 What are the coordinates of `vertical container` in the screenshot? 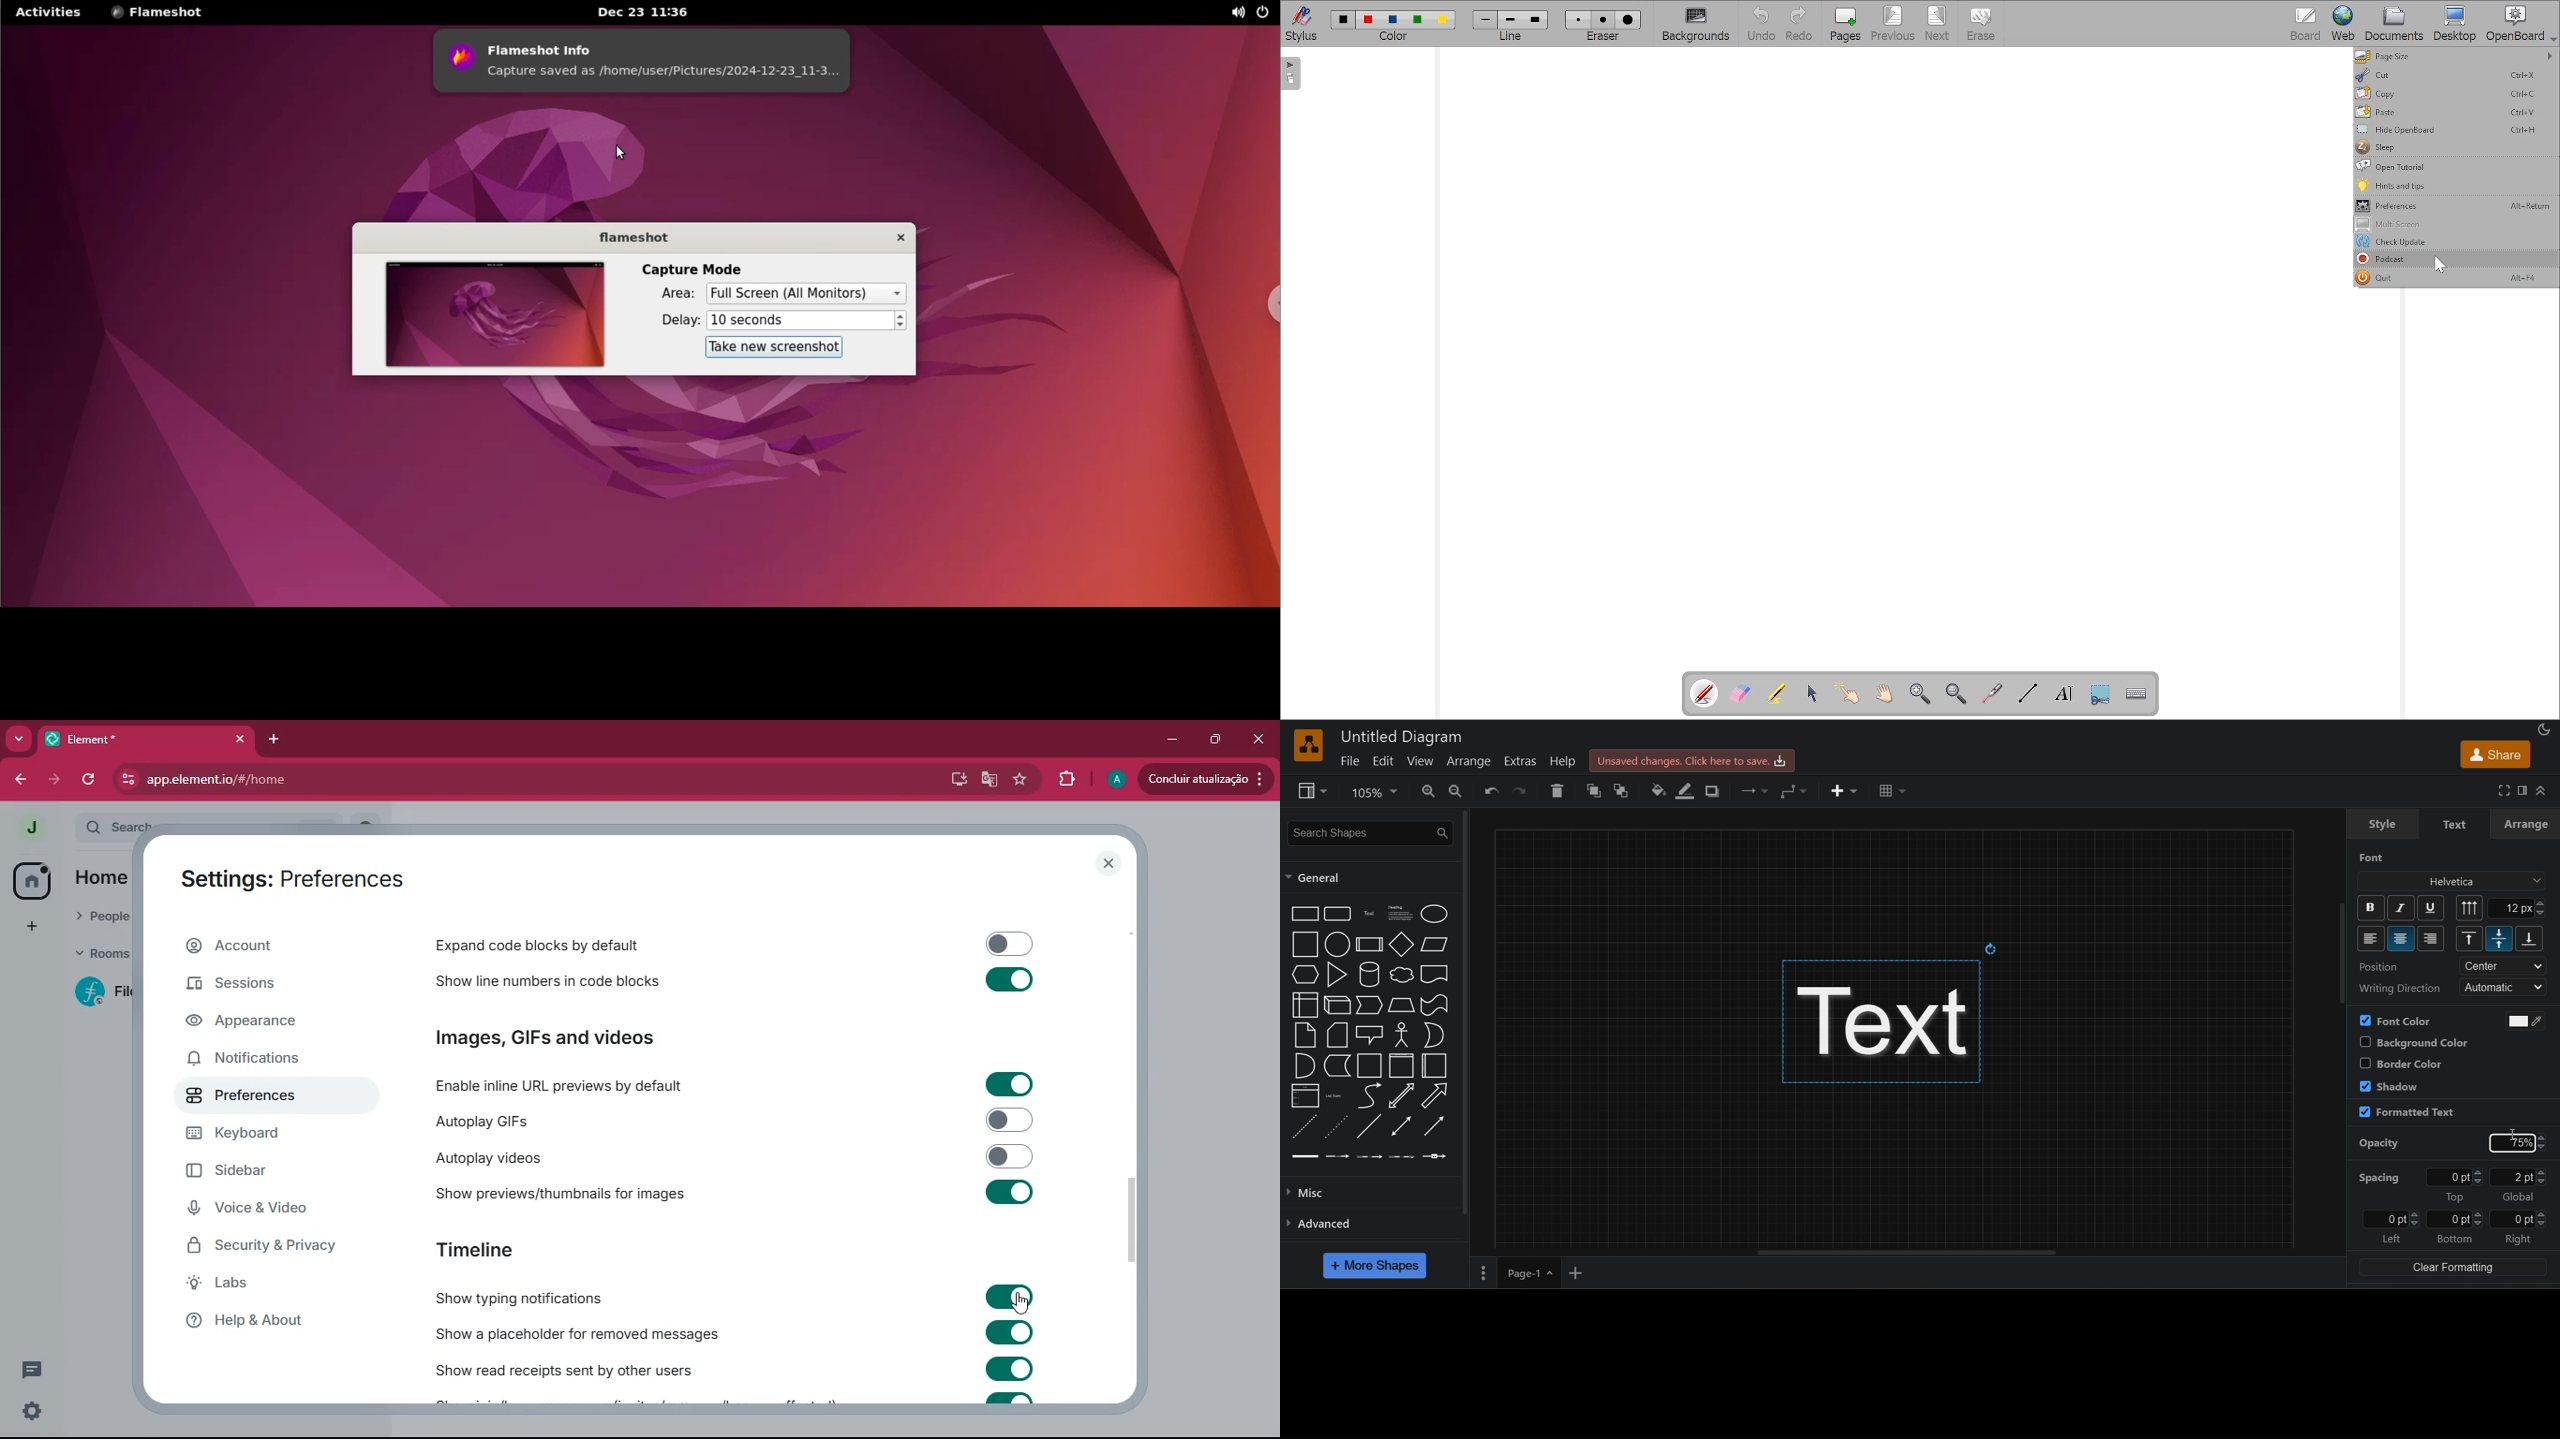 It's located at (1401, 1065).